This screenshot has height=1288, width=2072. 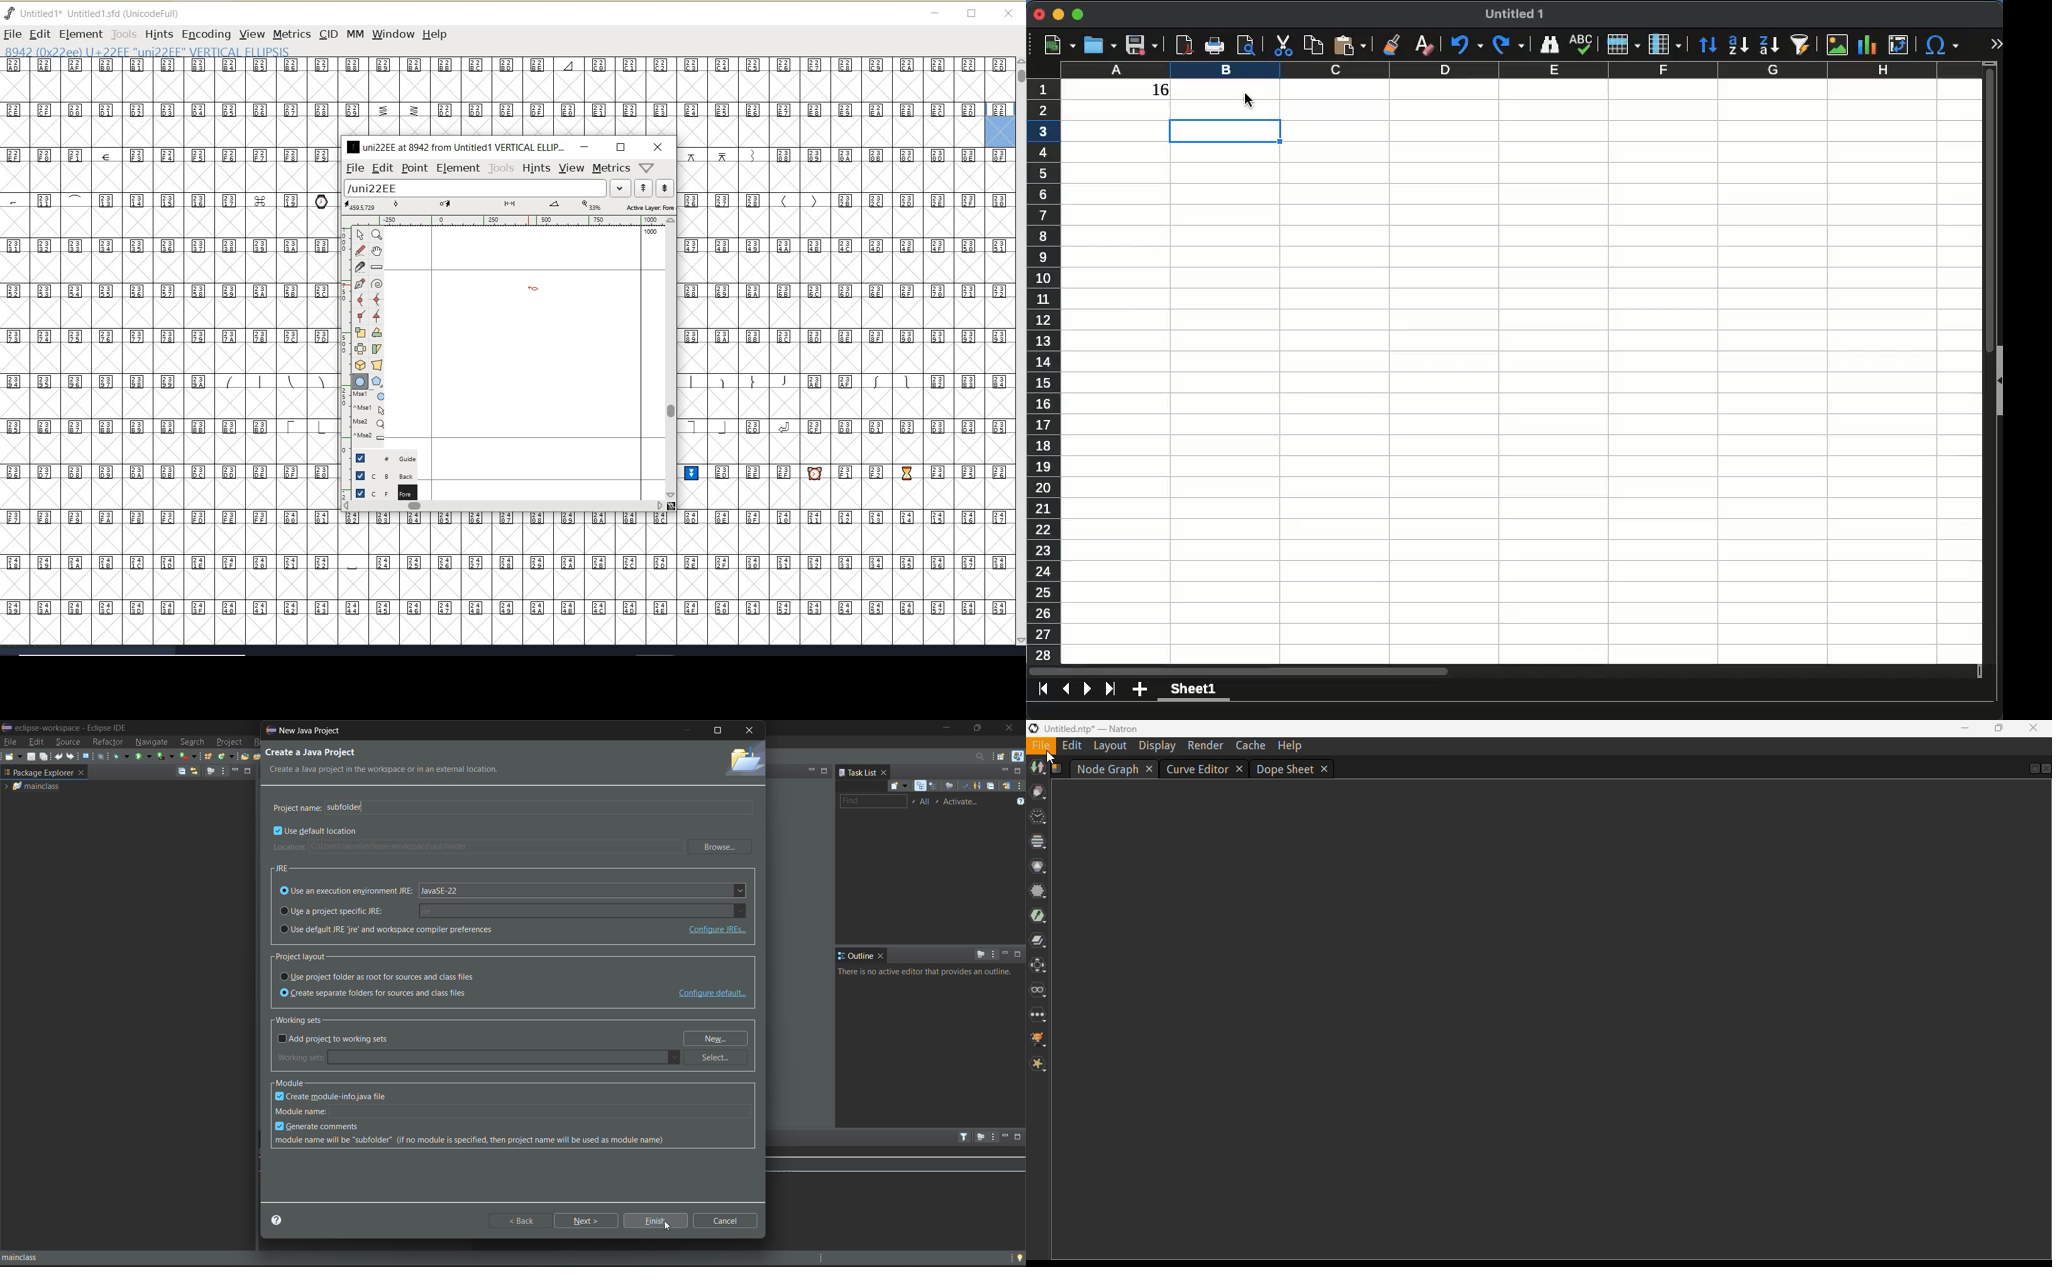 I want to click on GLYPHY CHARACTERS & NUMBERS, so click(x=340, y=578).